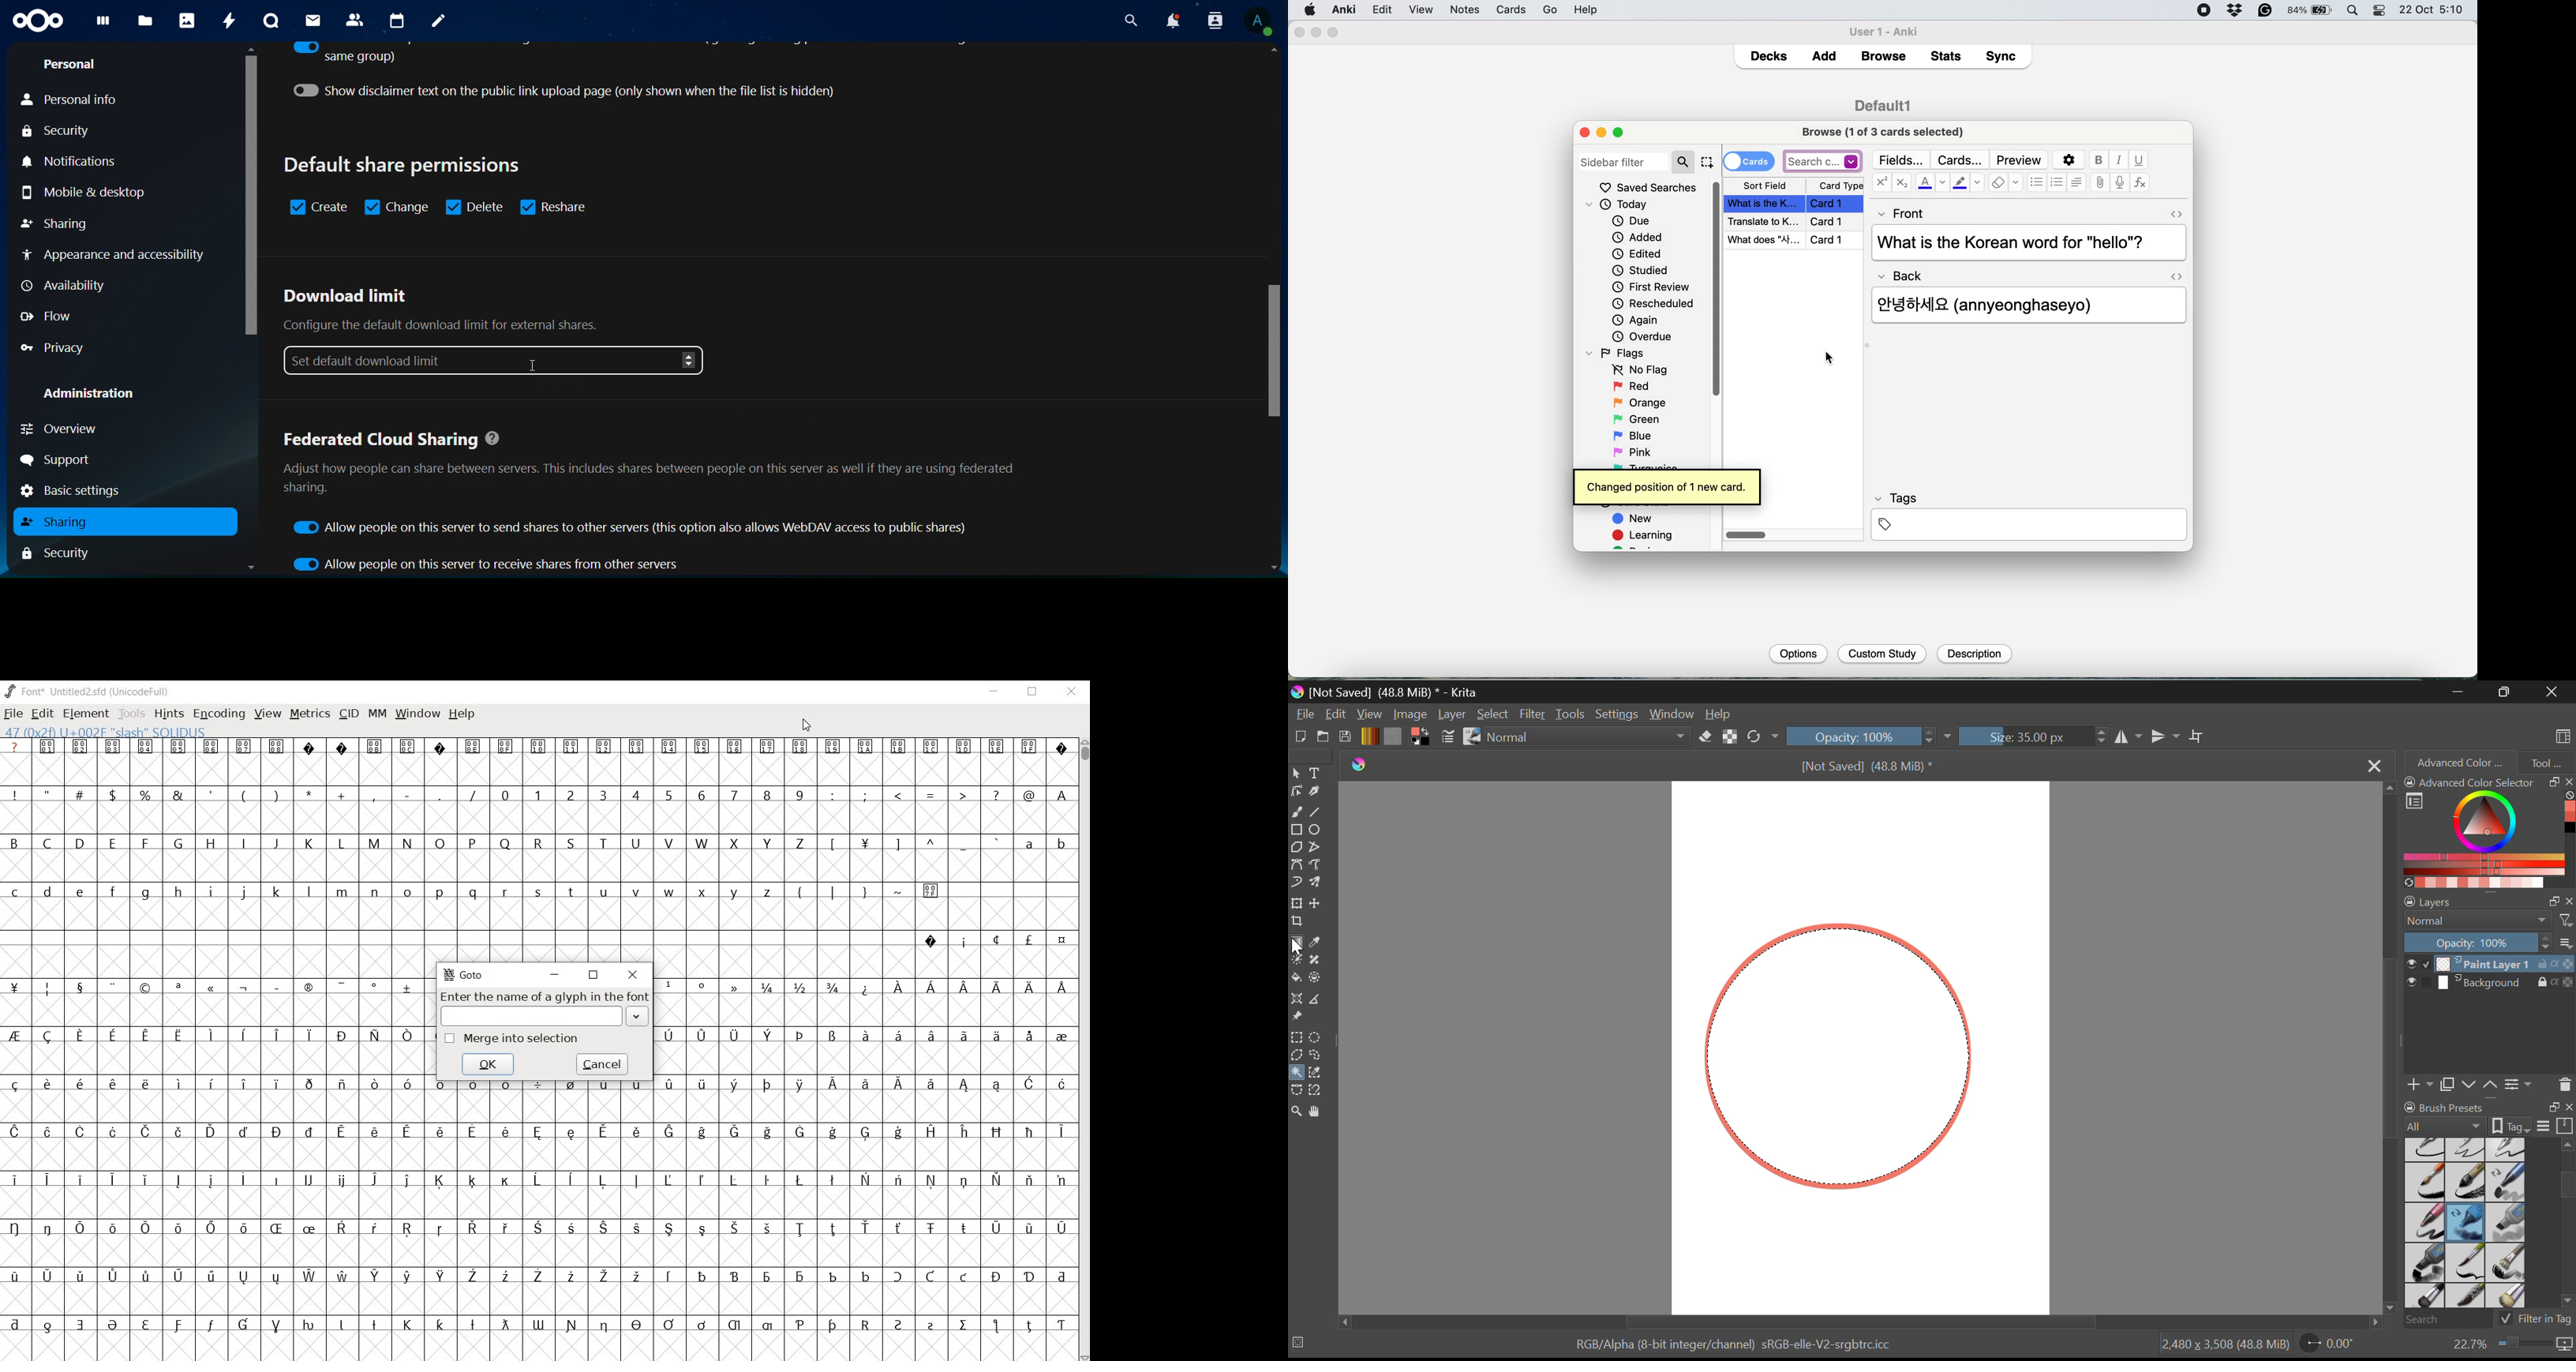 Image resolution: width=2576 pixels, height=1372 pixels. I want to click on Save, so click(1346, 738).